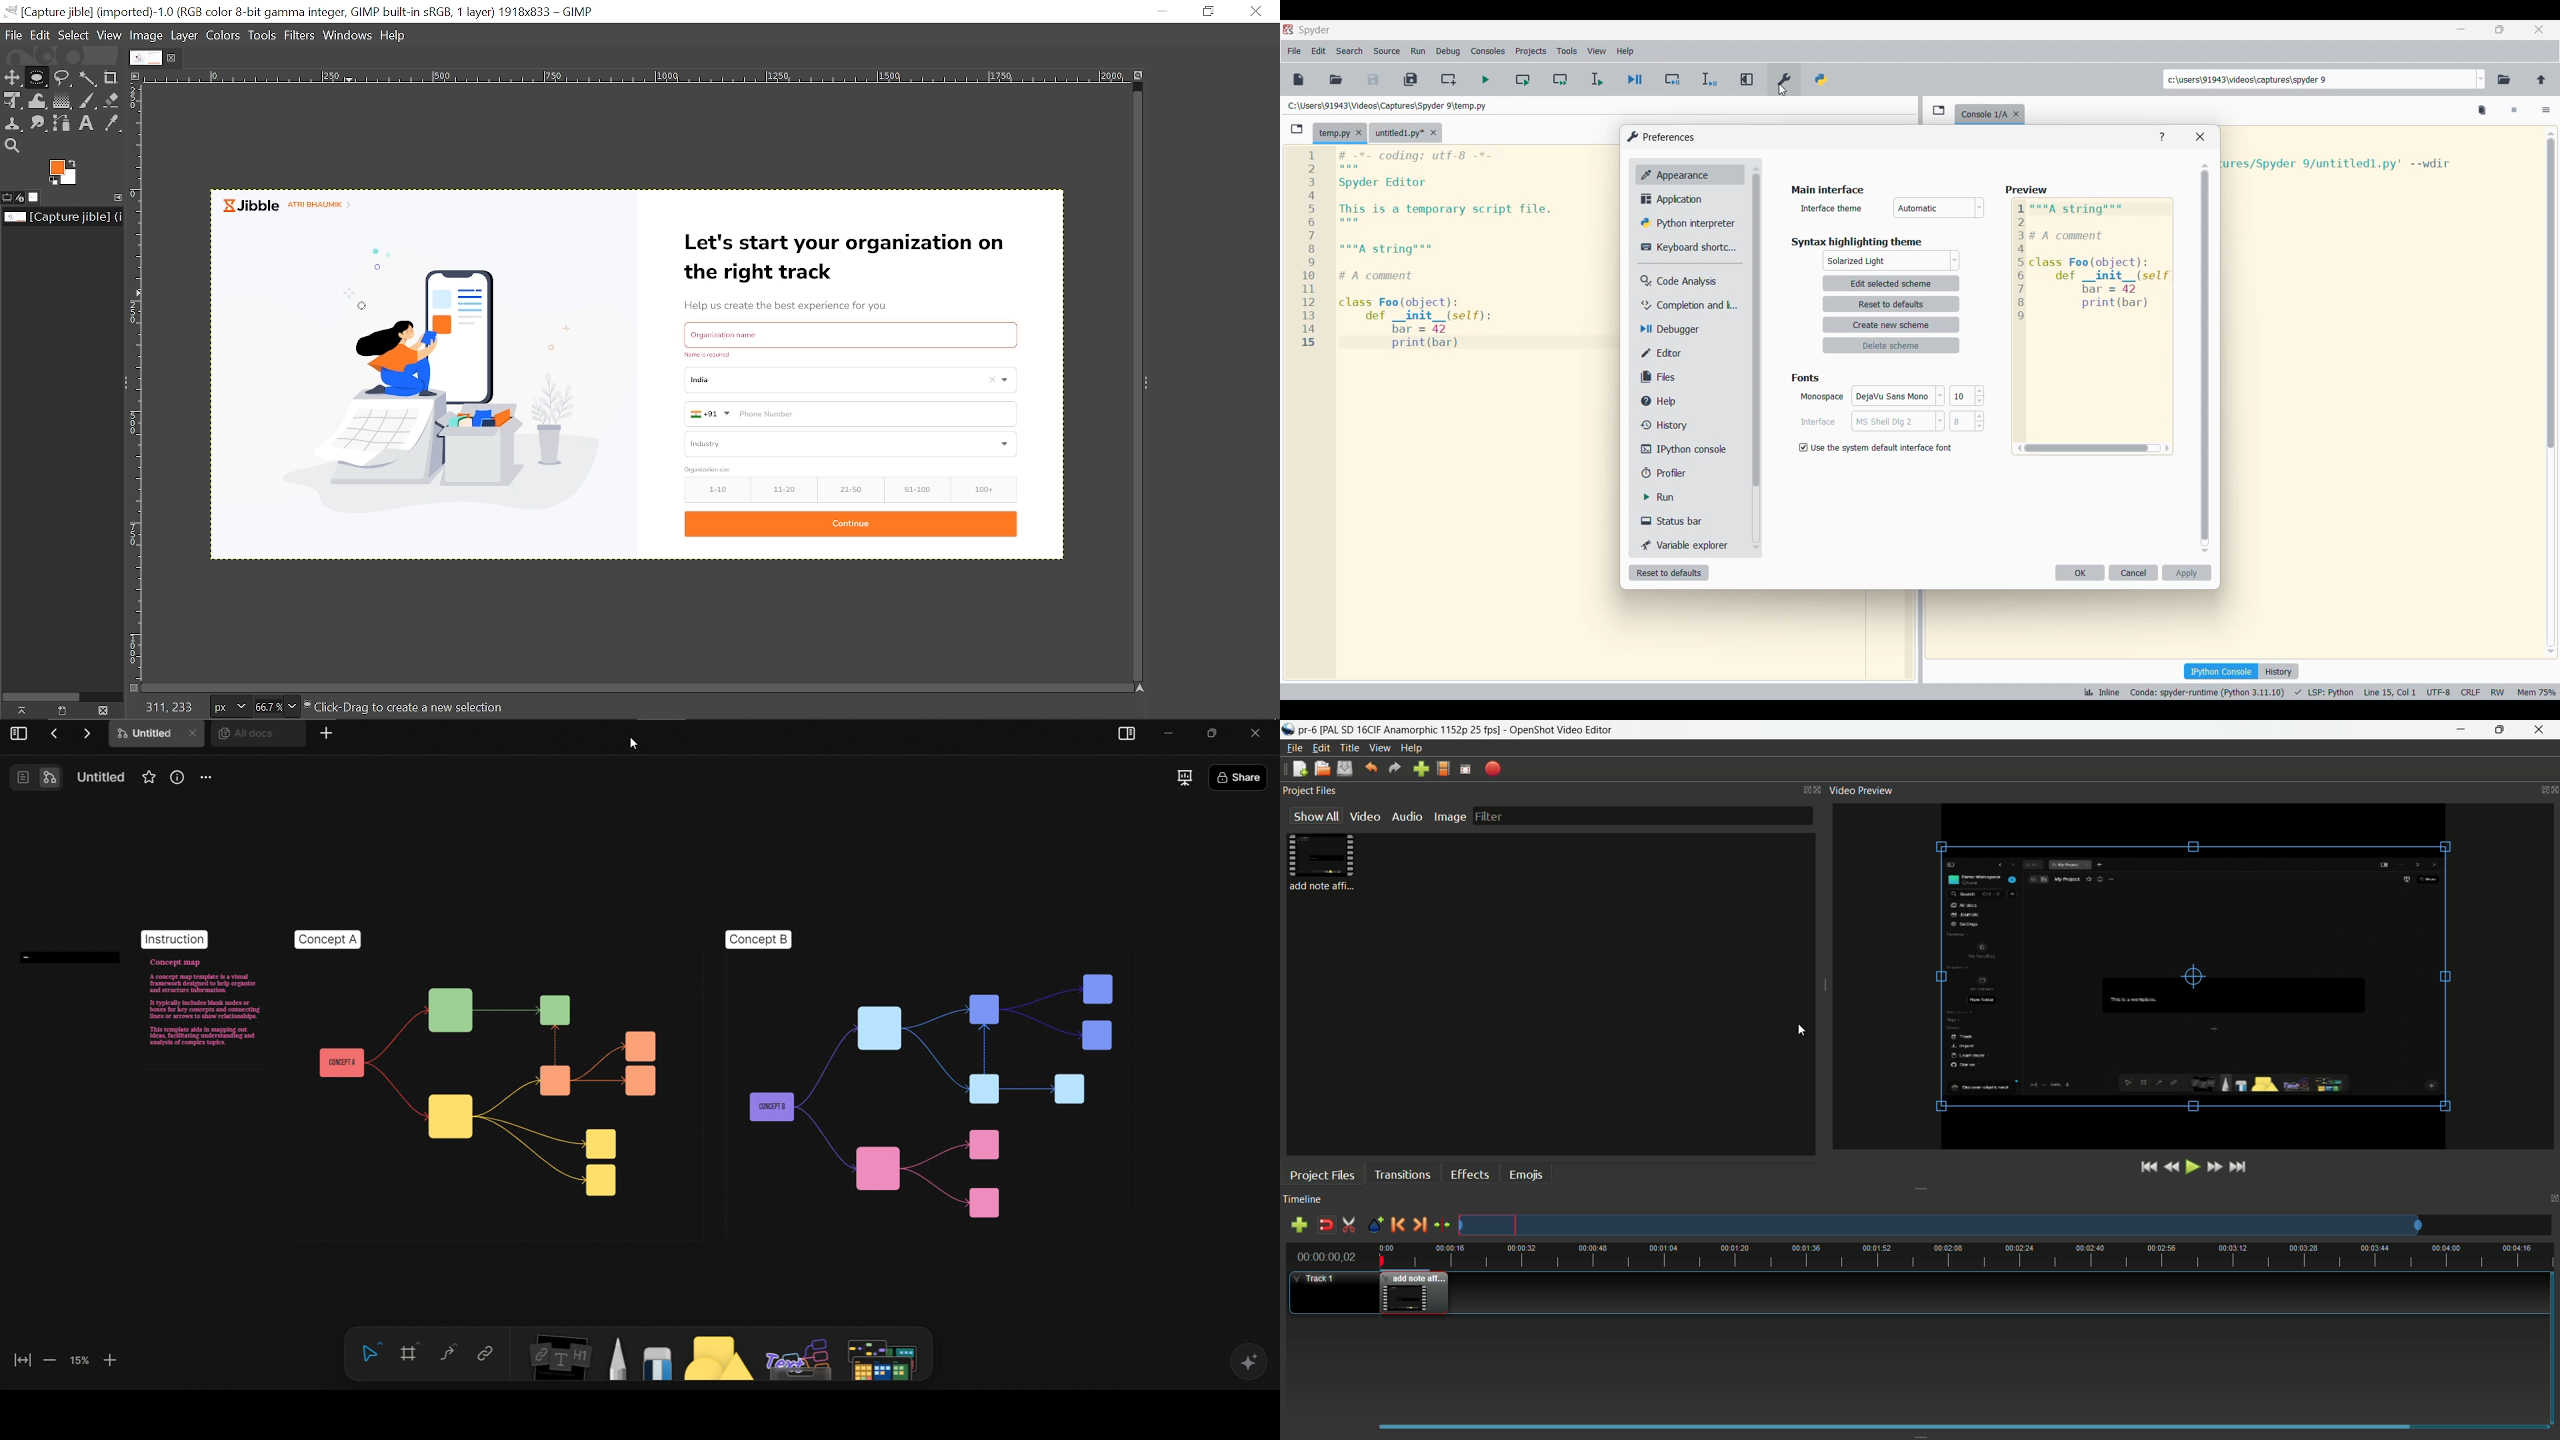 The width and height of the screenshot is (2576, 1456). Describe the element at coordinates (2016, 114) in the screenshot. I see `Close tab` at that location.